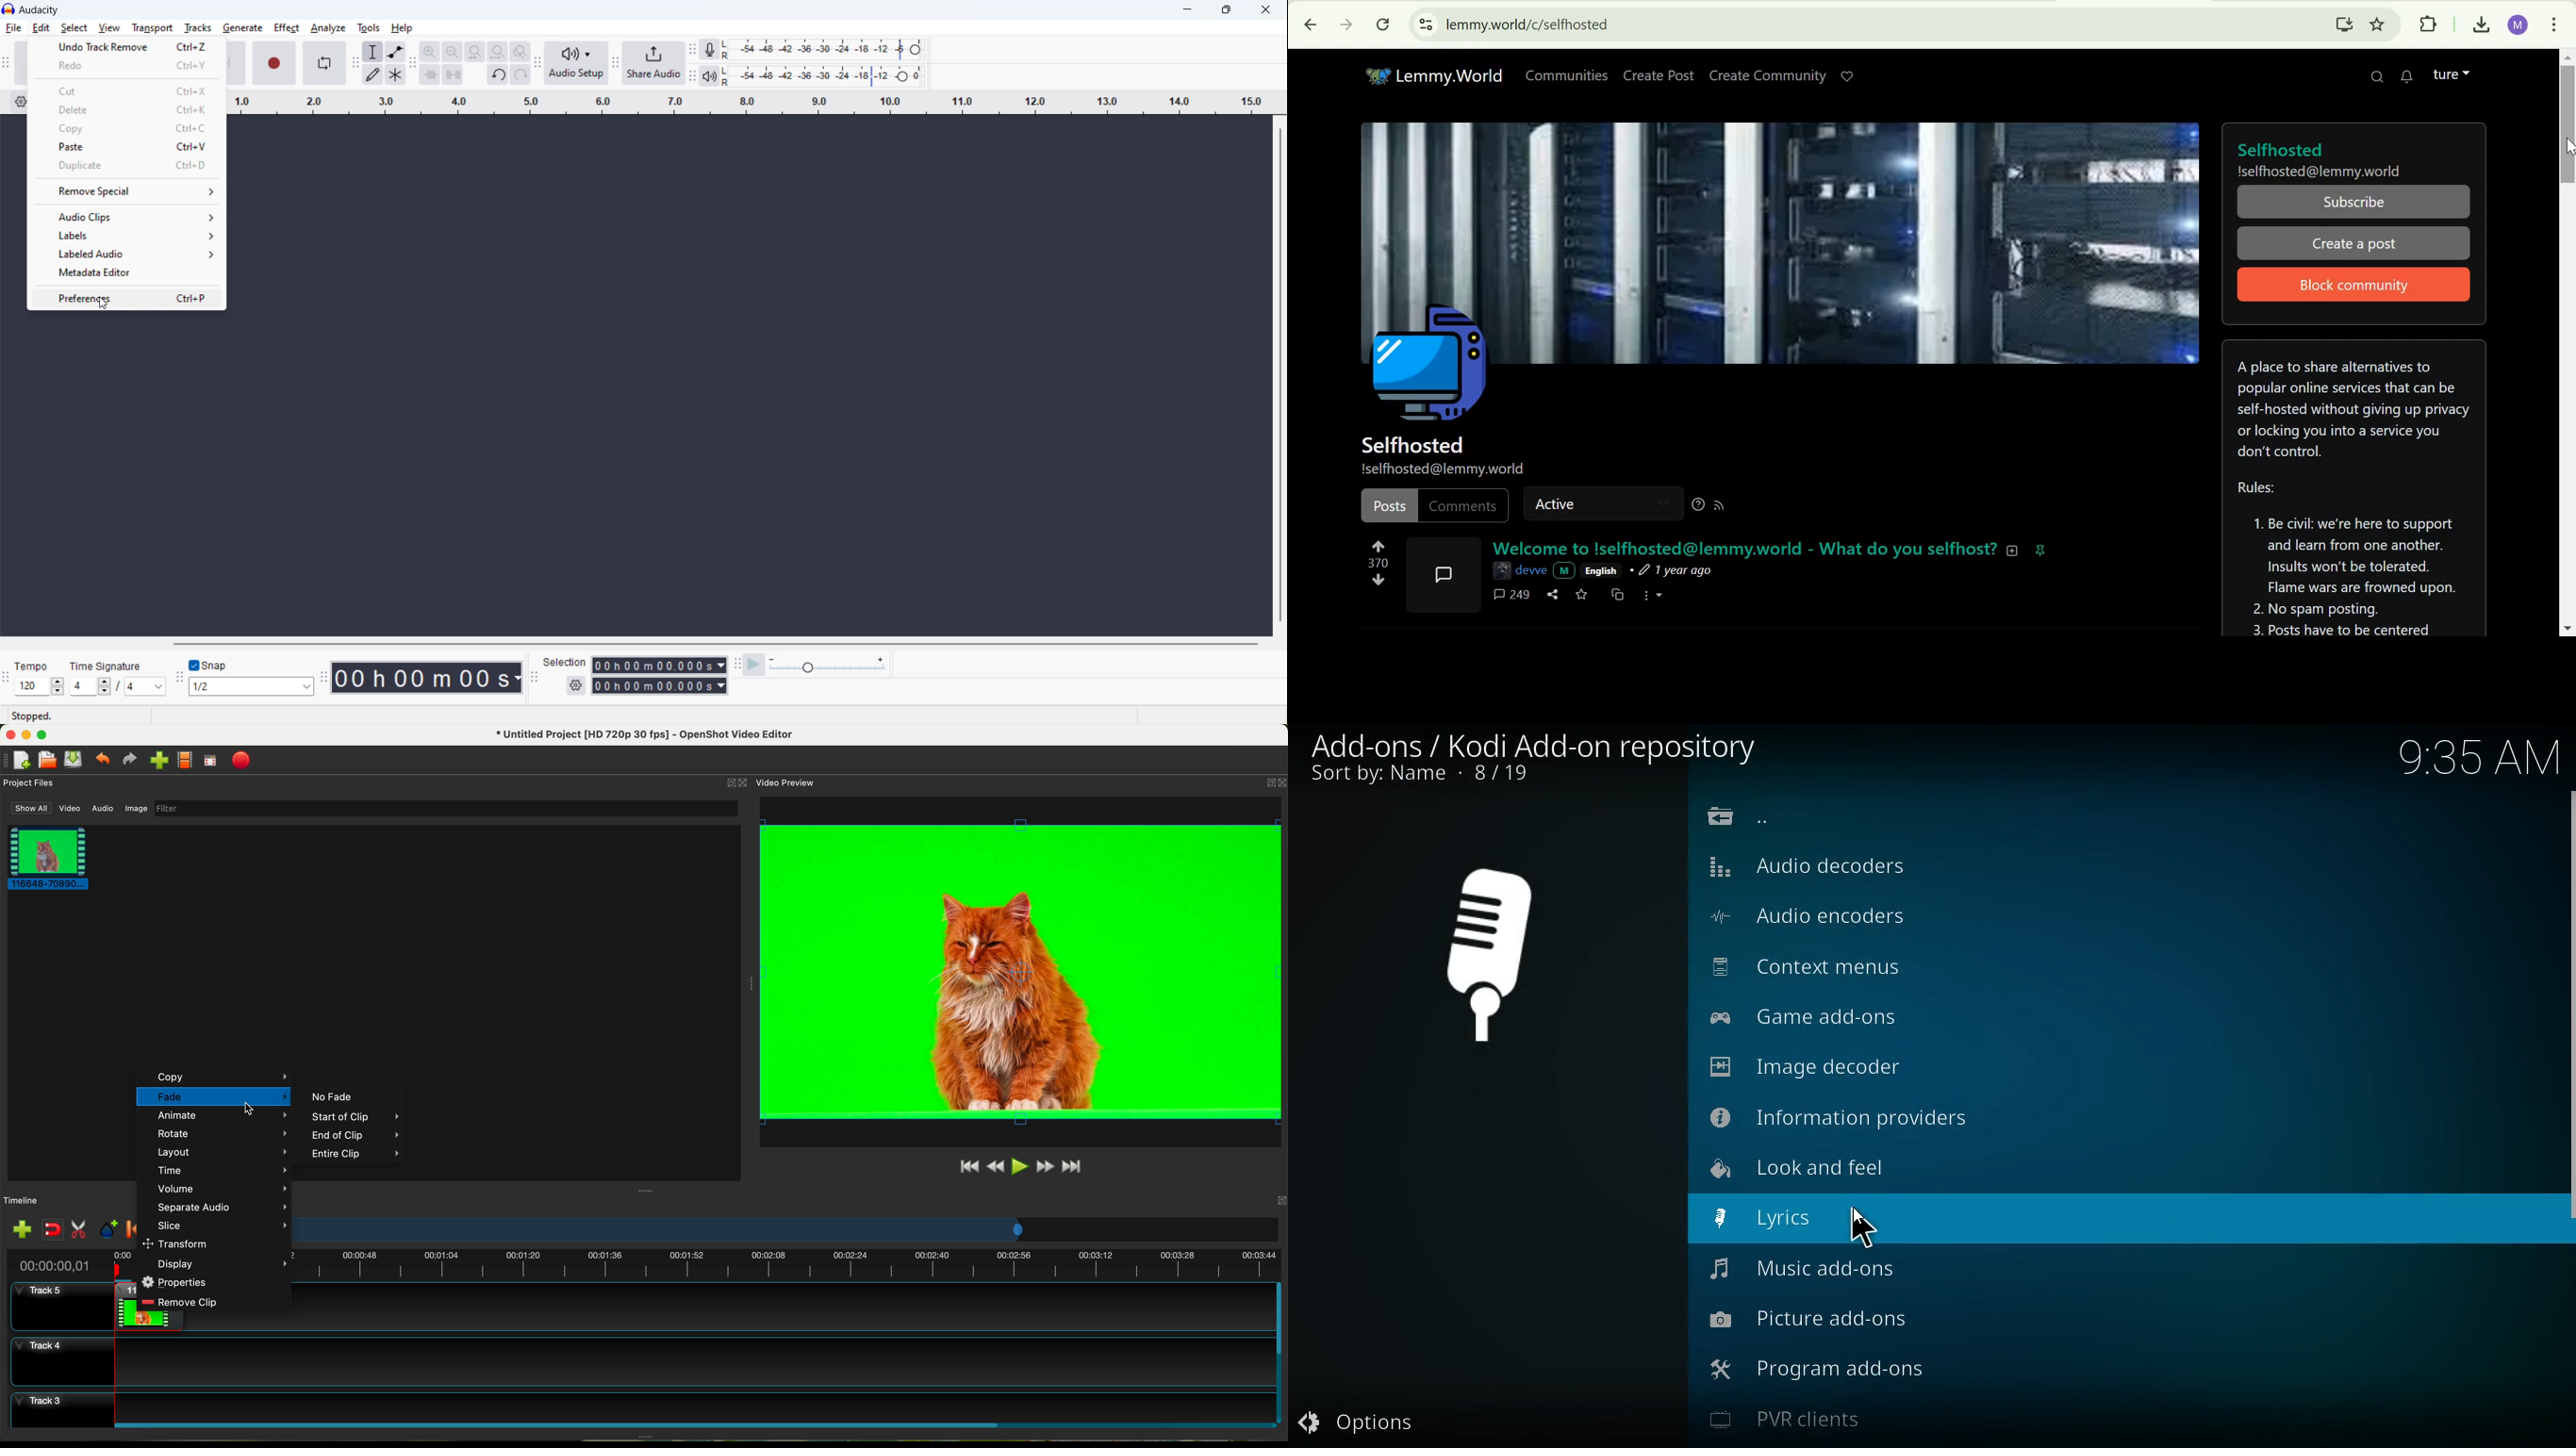 This screenshot has height=1456, width=2576. I want to click on transport toolbar, so click(6, 64).